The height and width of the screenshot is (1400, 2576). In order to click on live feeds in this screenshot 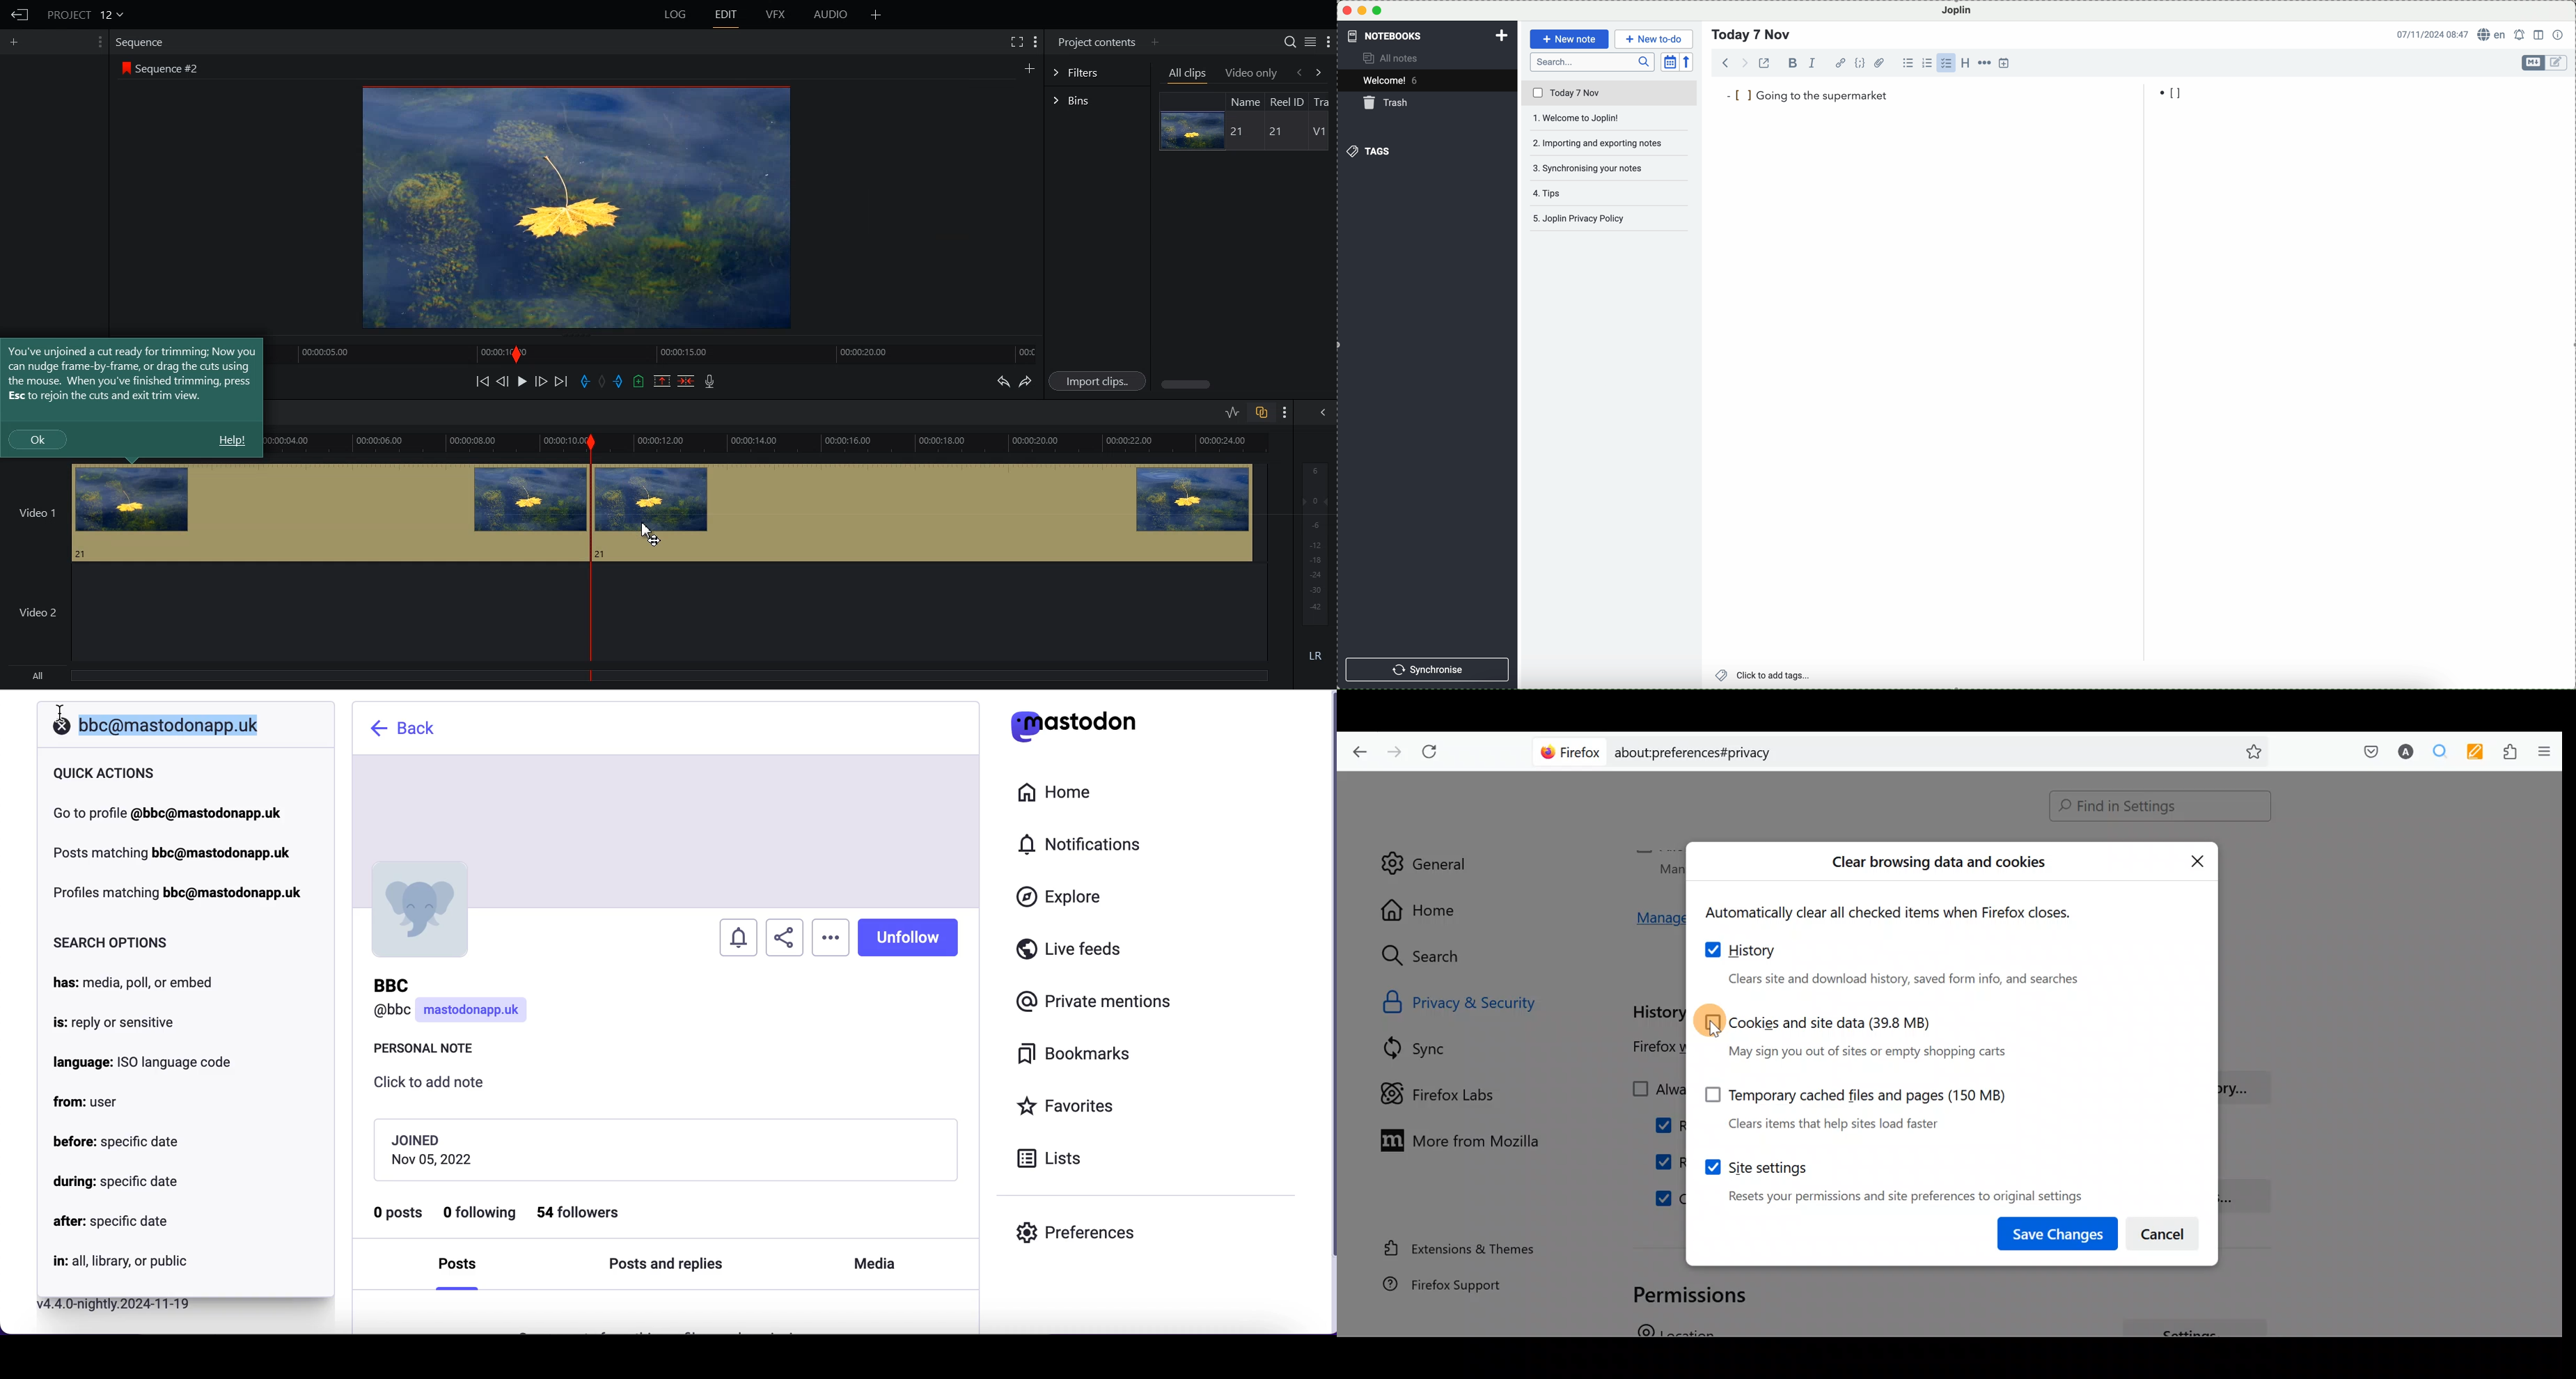, I will do `click(1069, 953)`.